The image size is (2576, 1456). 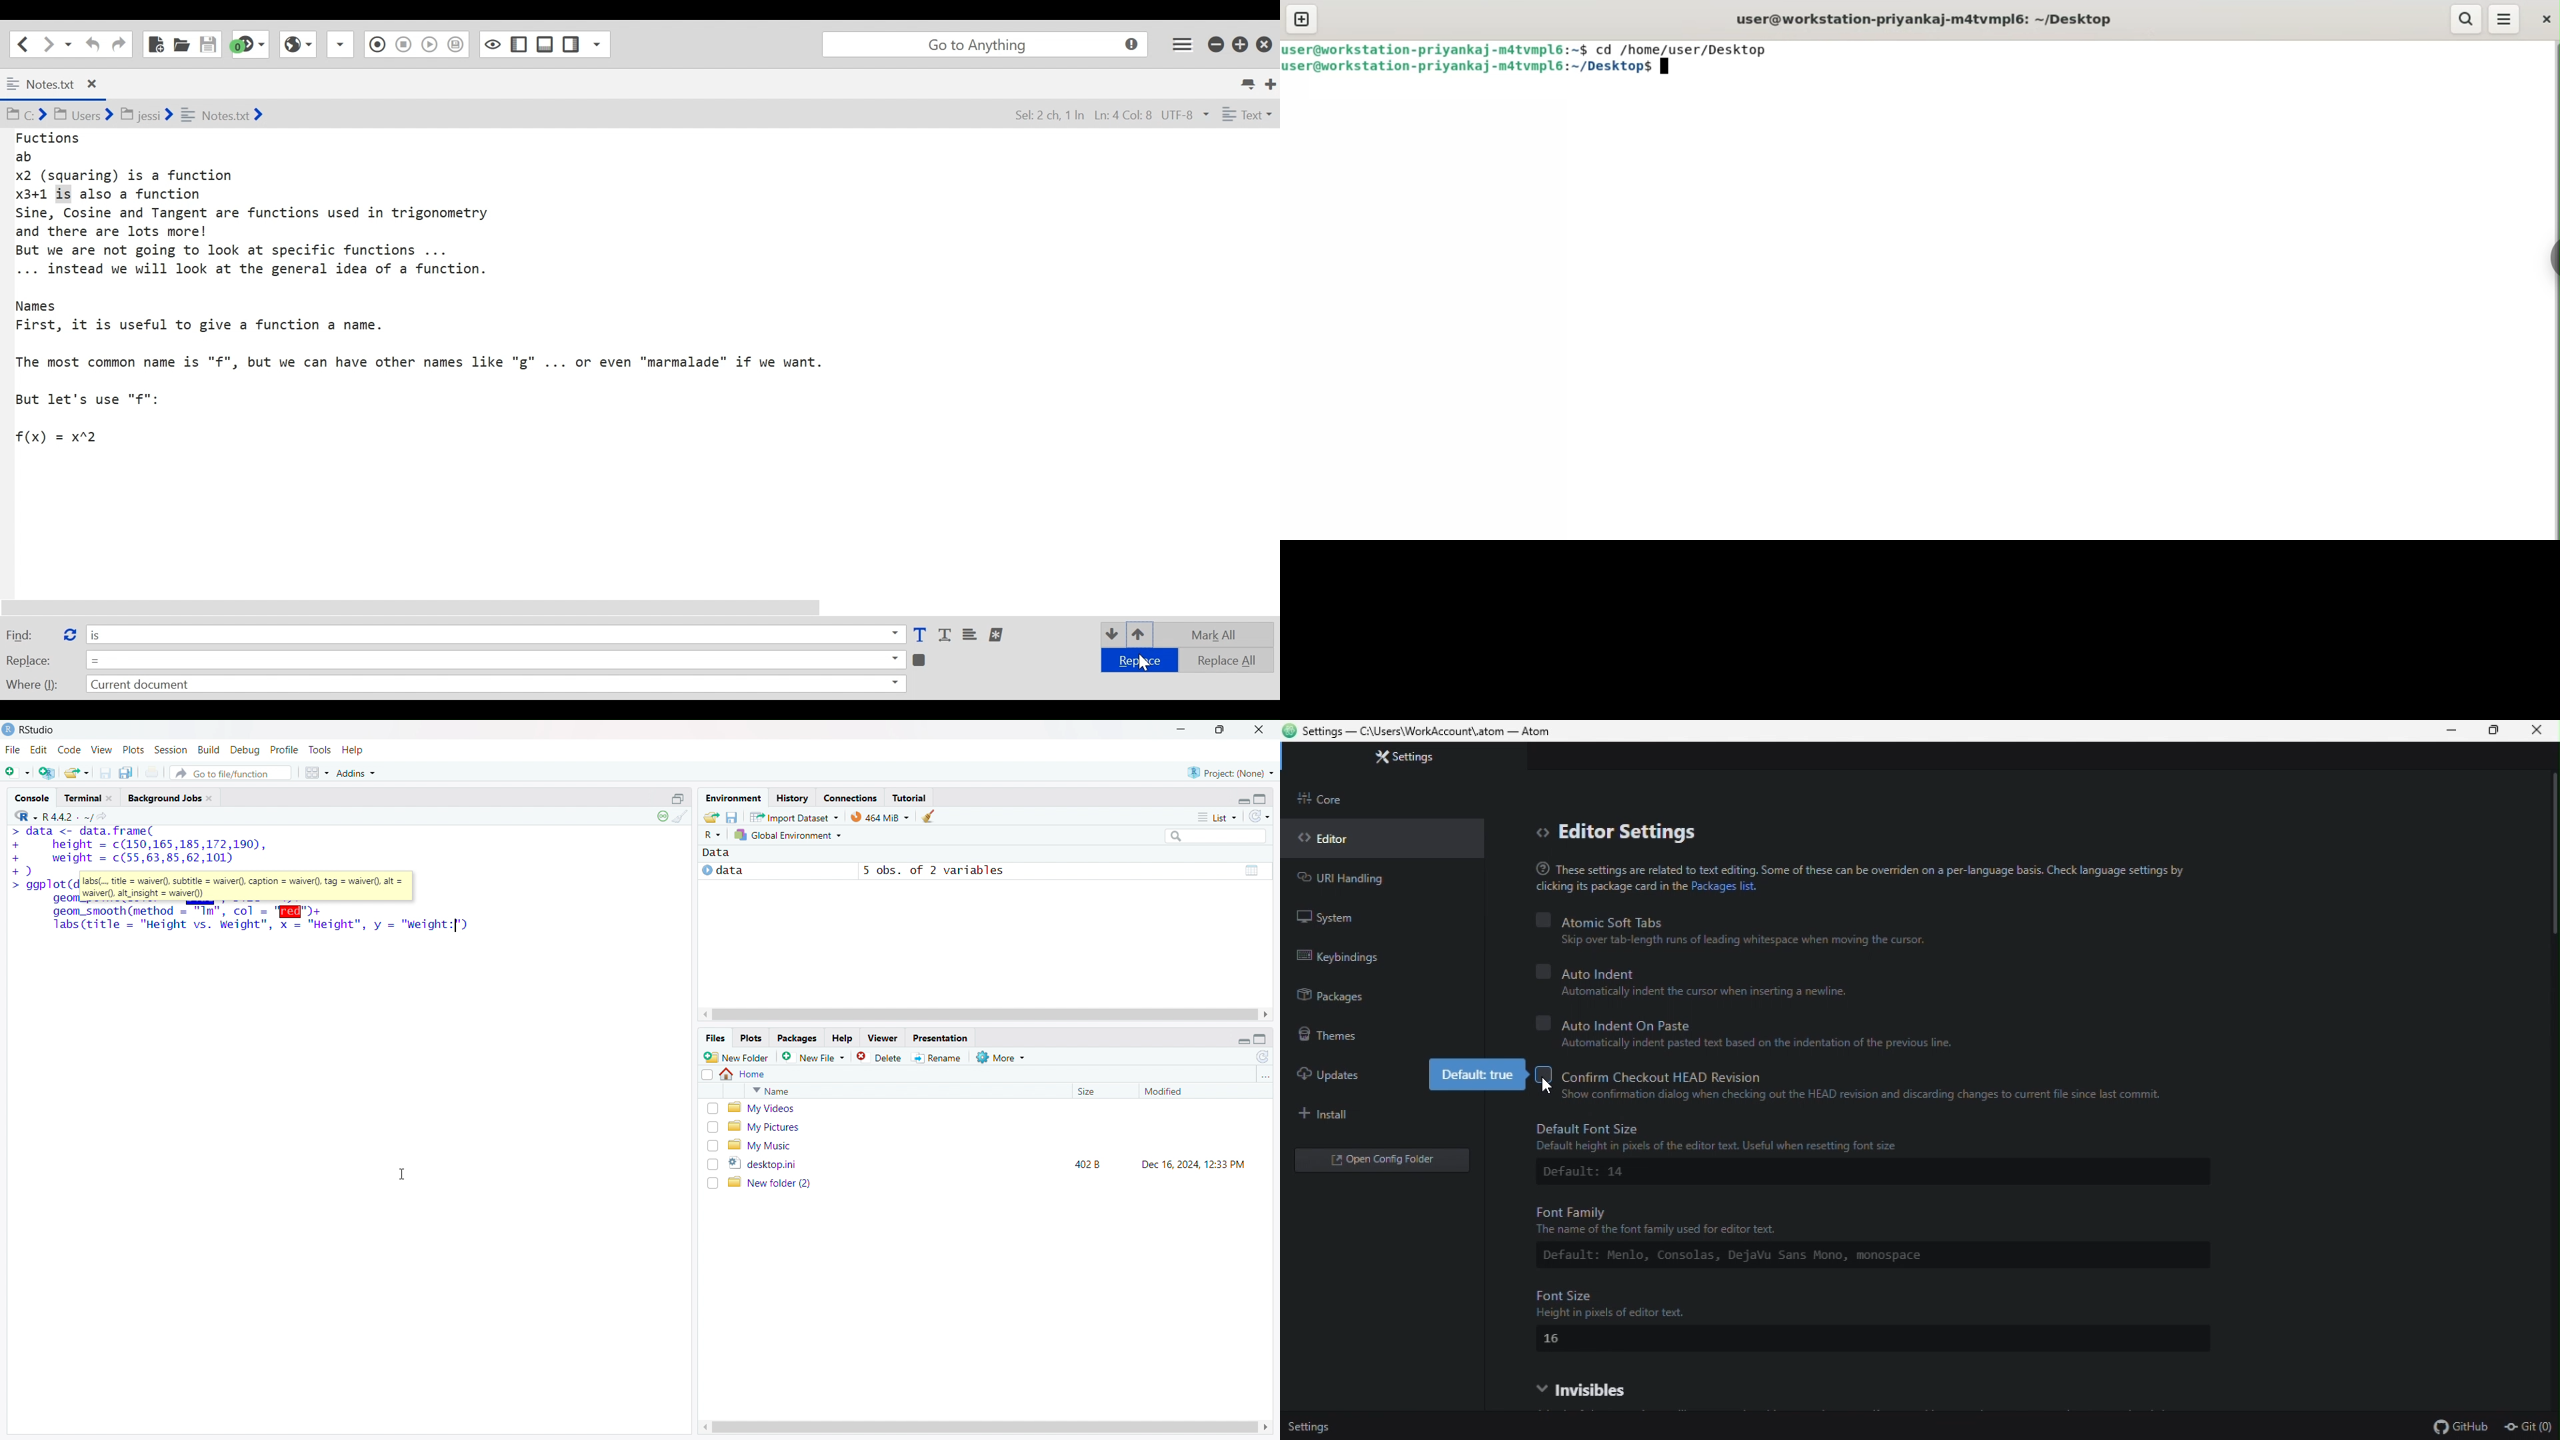 What do you see at coordinates (8, 729) in the screenshot?
I see `rstudio logo` at bounding box center [8, 729].